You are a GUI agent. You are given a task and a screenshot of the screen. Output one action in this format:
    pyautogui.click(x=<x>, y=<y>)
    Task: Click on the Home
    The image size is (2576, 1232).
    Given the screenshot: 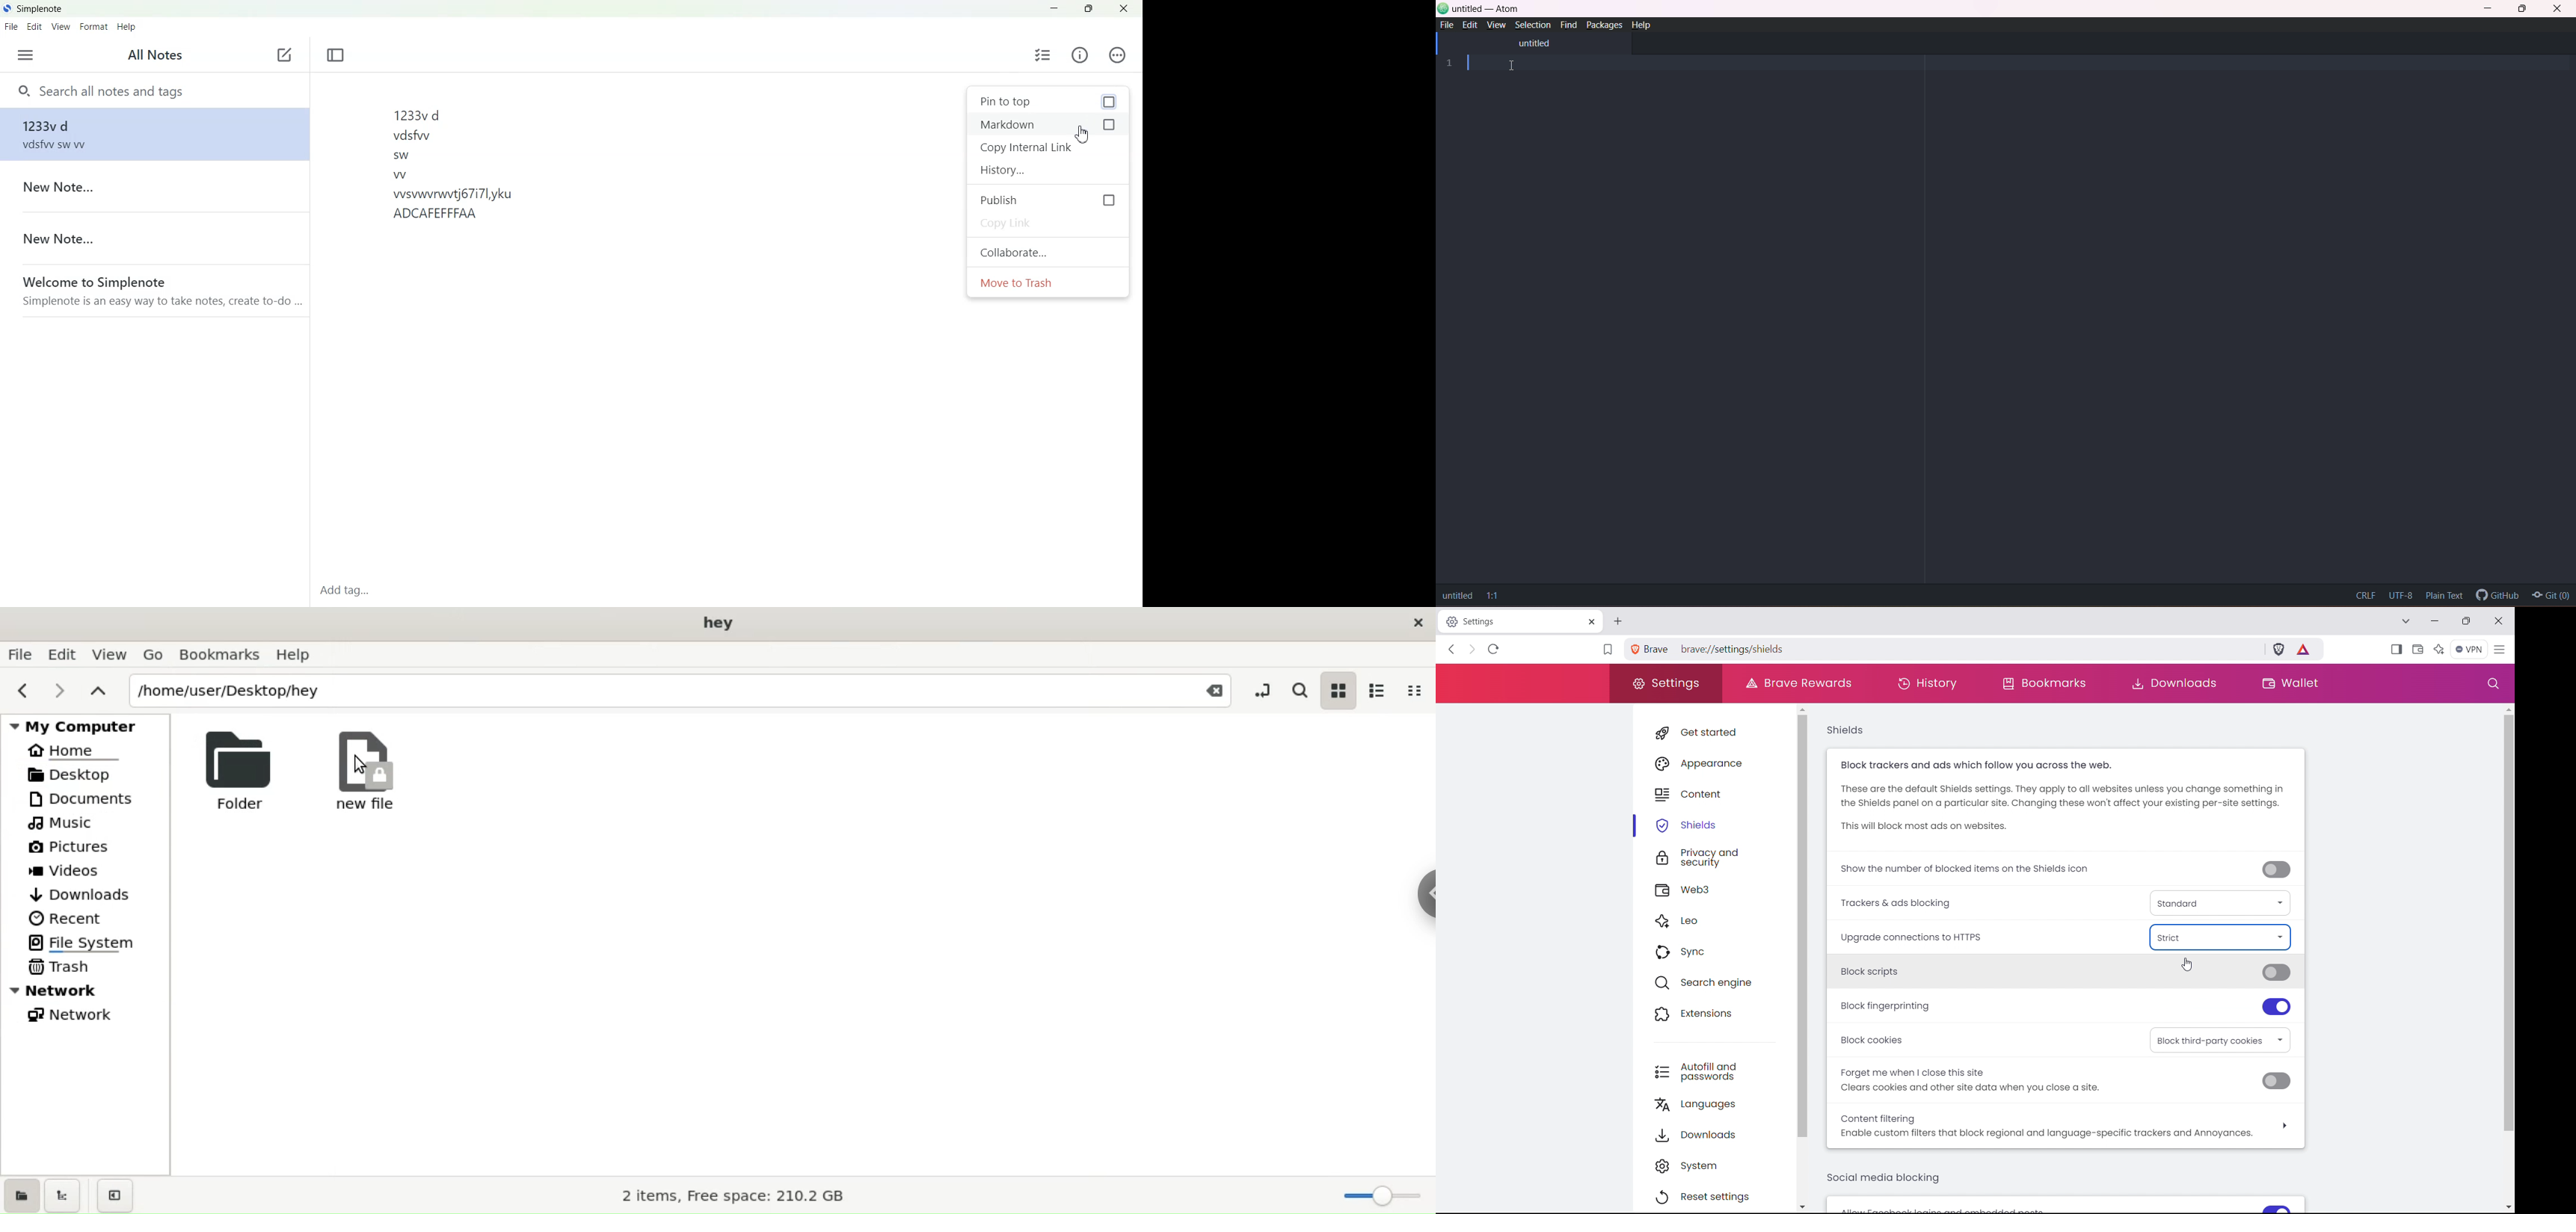 What is the action you would take?
    pyautogui.click(x=76, y=751)
    